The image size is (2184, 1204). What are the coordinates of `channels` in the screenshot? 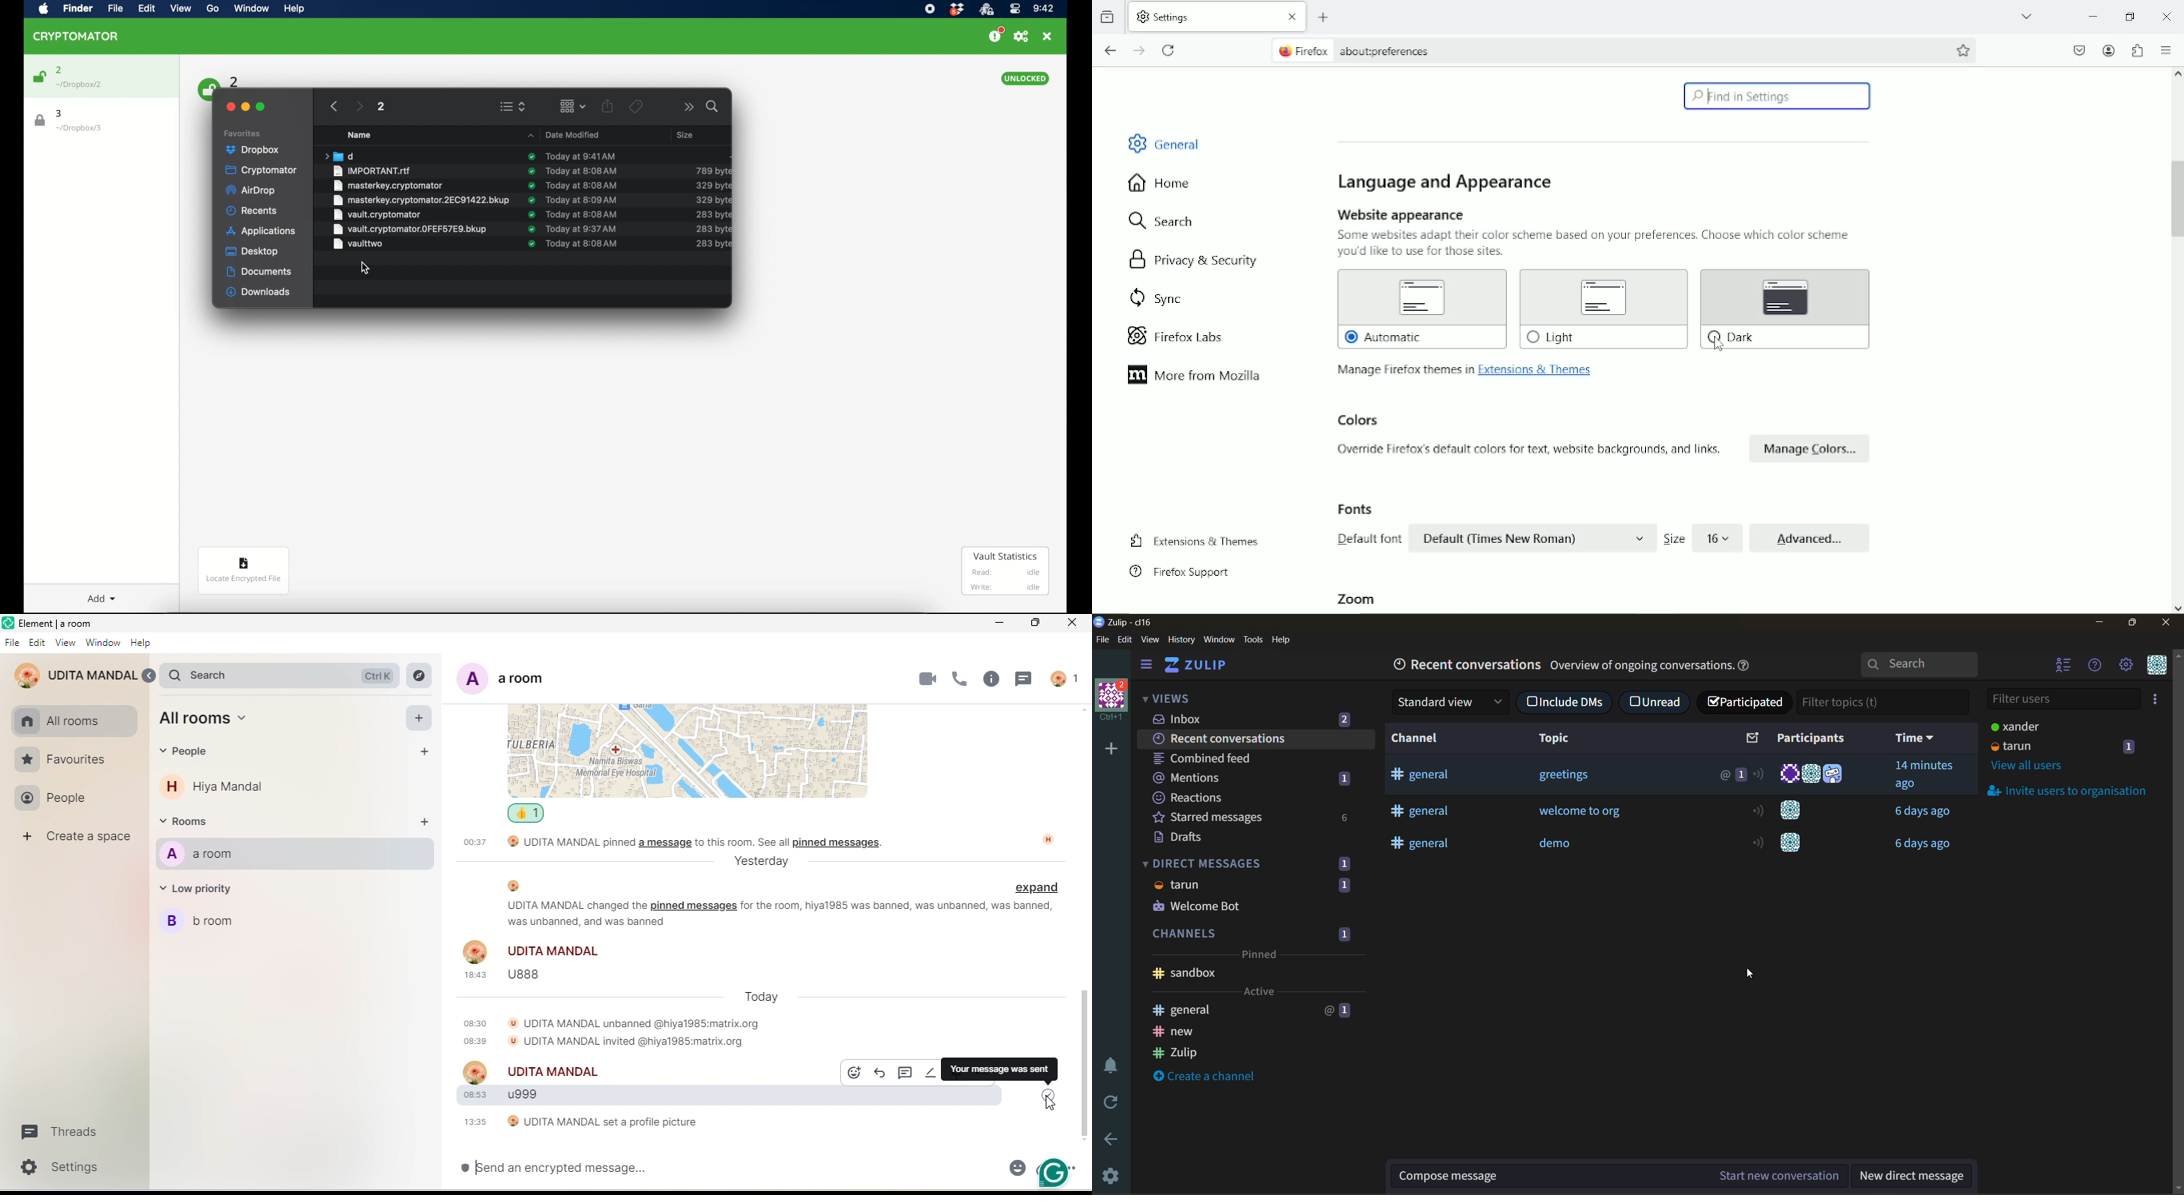 It's located at (1252, 930).